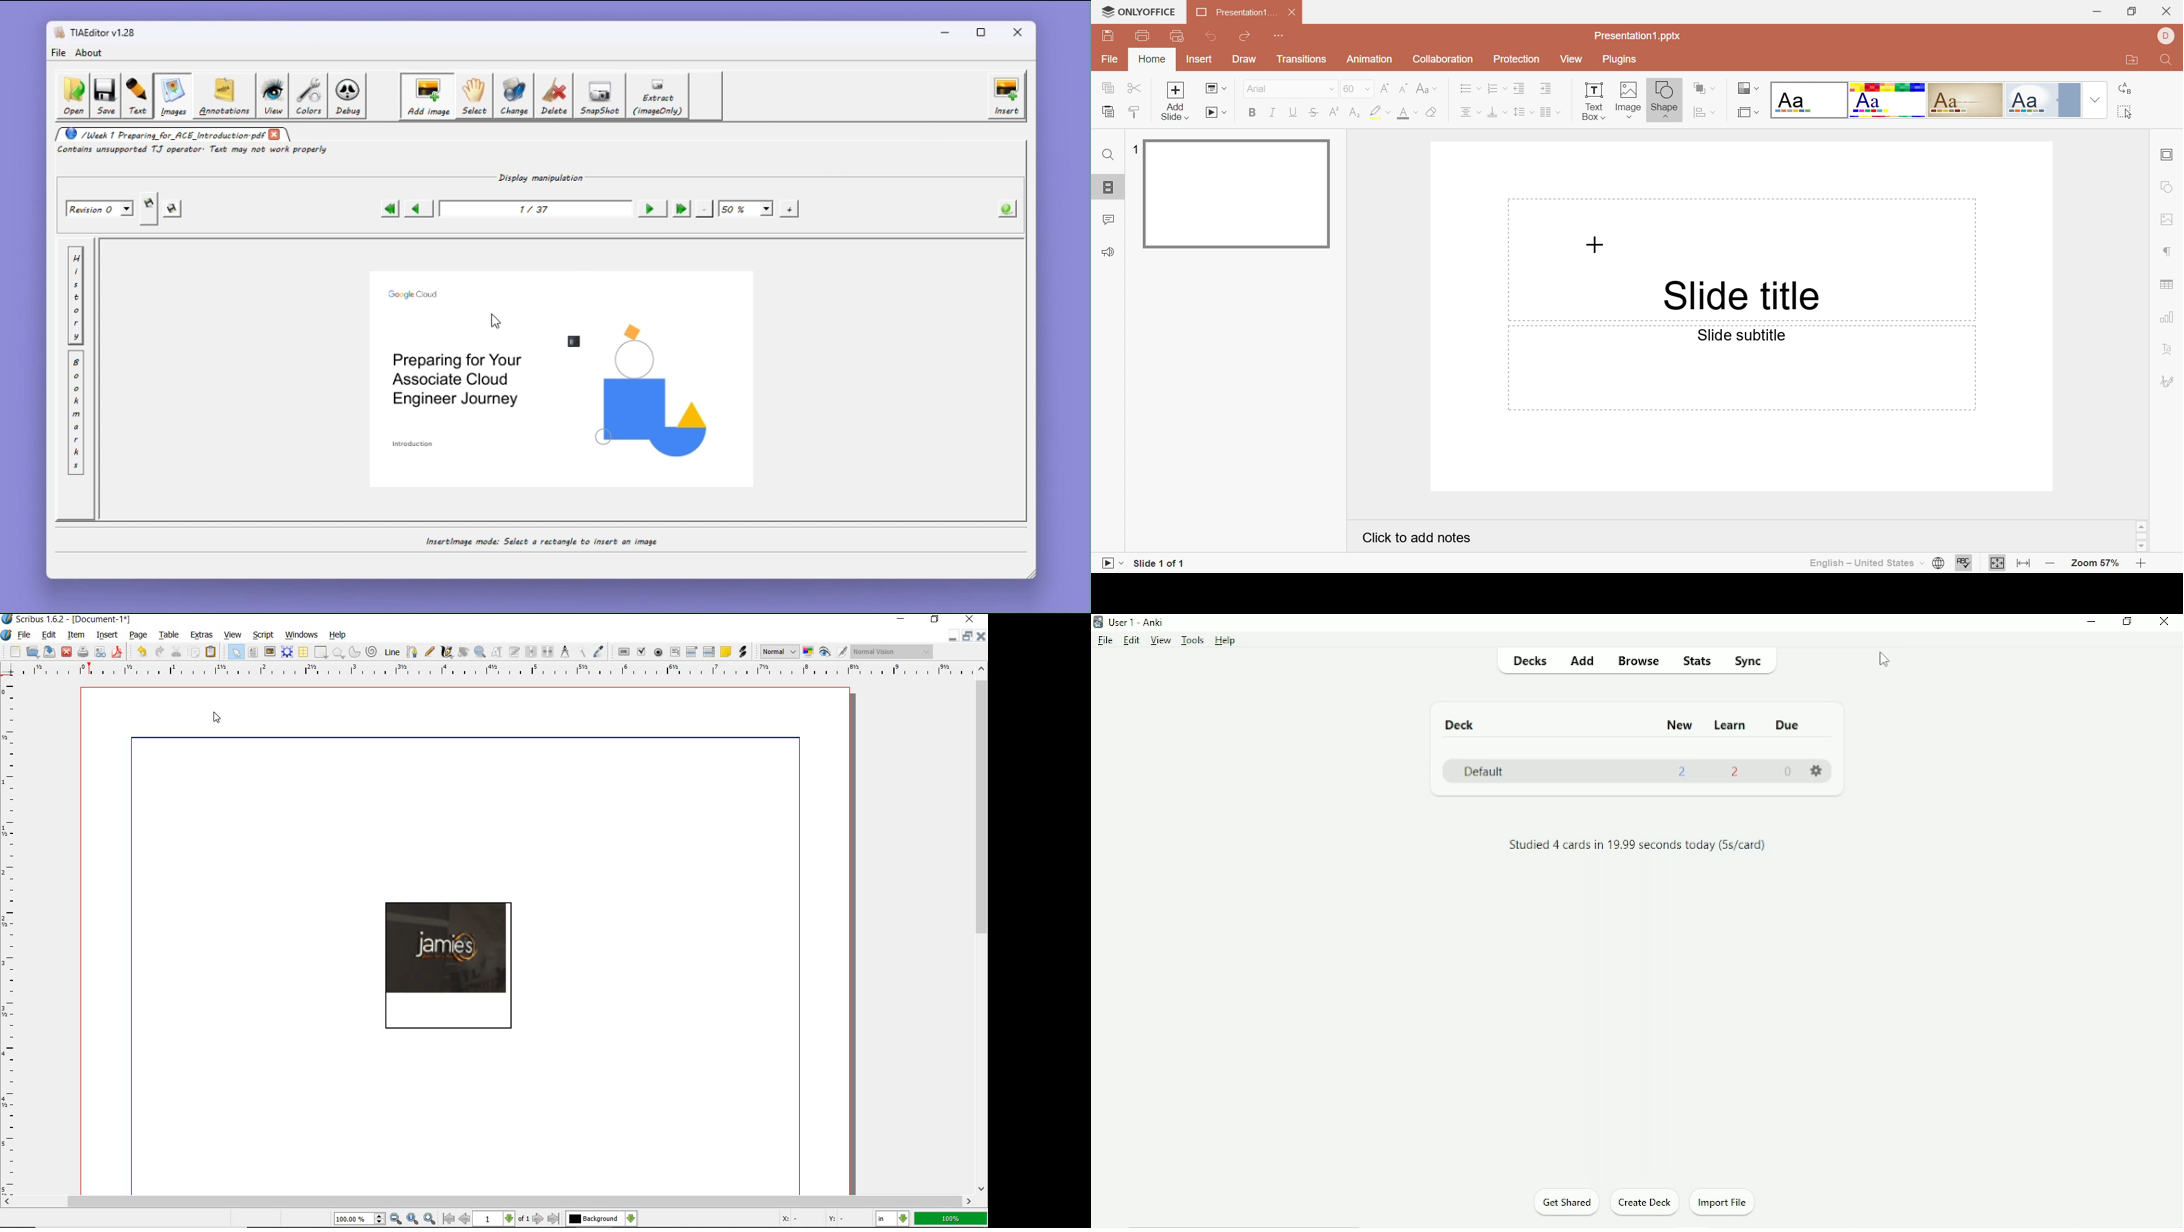 The width and height of the screenshot is (2184, 1232). Describe the element at coordinates (600, 651) in the screenshot. I see `eye dropper` at that location.